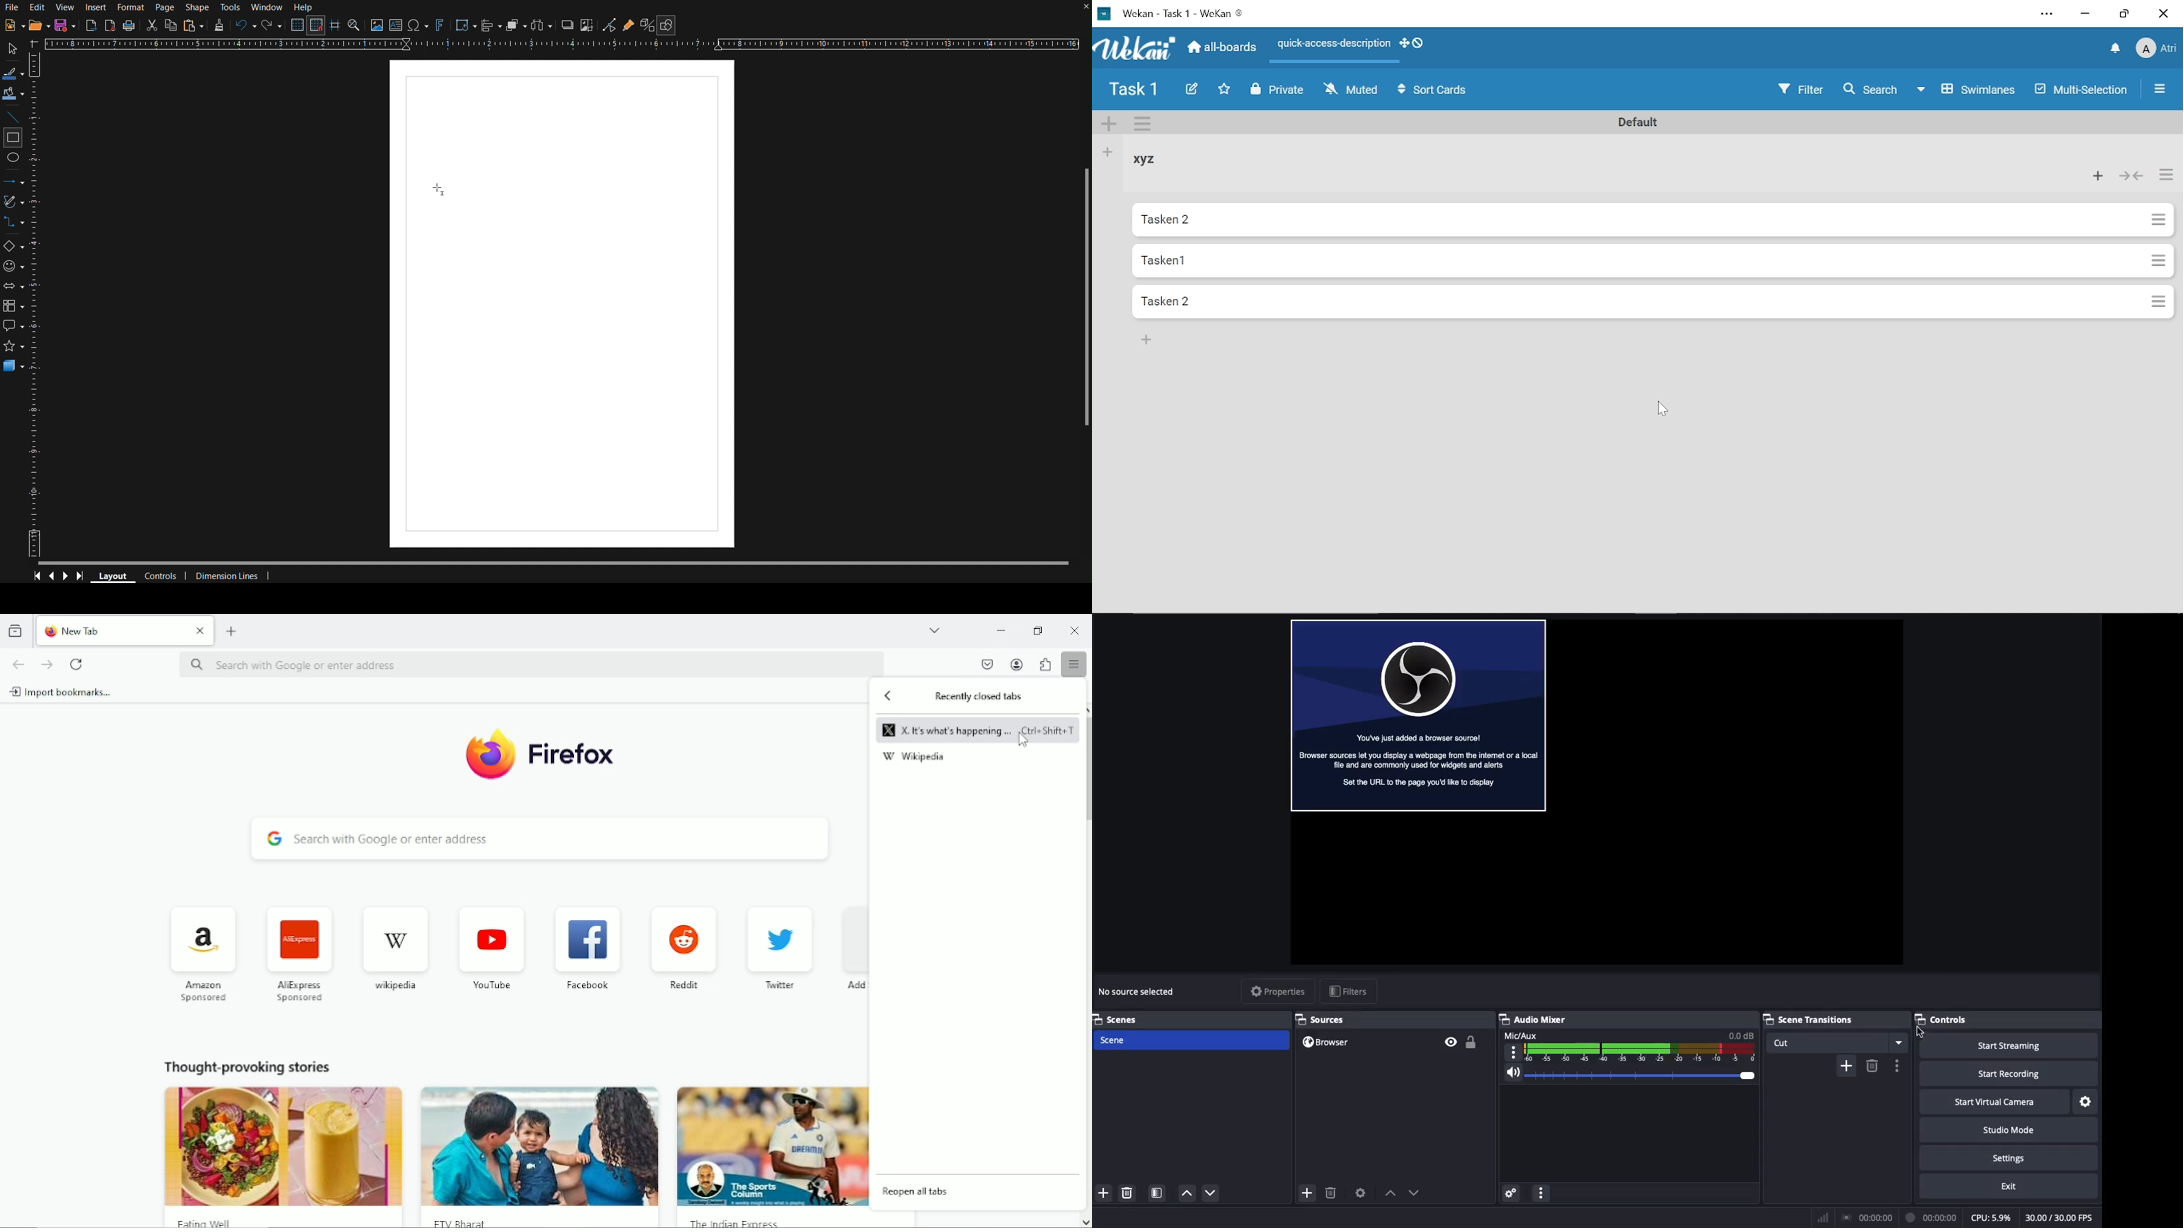  What do you see at coordinates (1352, 992) in the screenshot?
I see `filters` at bounding box center [1352, 992].